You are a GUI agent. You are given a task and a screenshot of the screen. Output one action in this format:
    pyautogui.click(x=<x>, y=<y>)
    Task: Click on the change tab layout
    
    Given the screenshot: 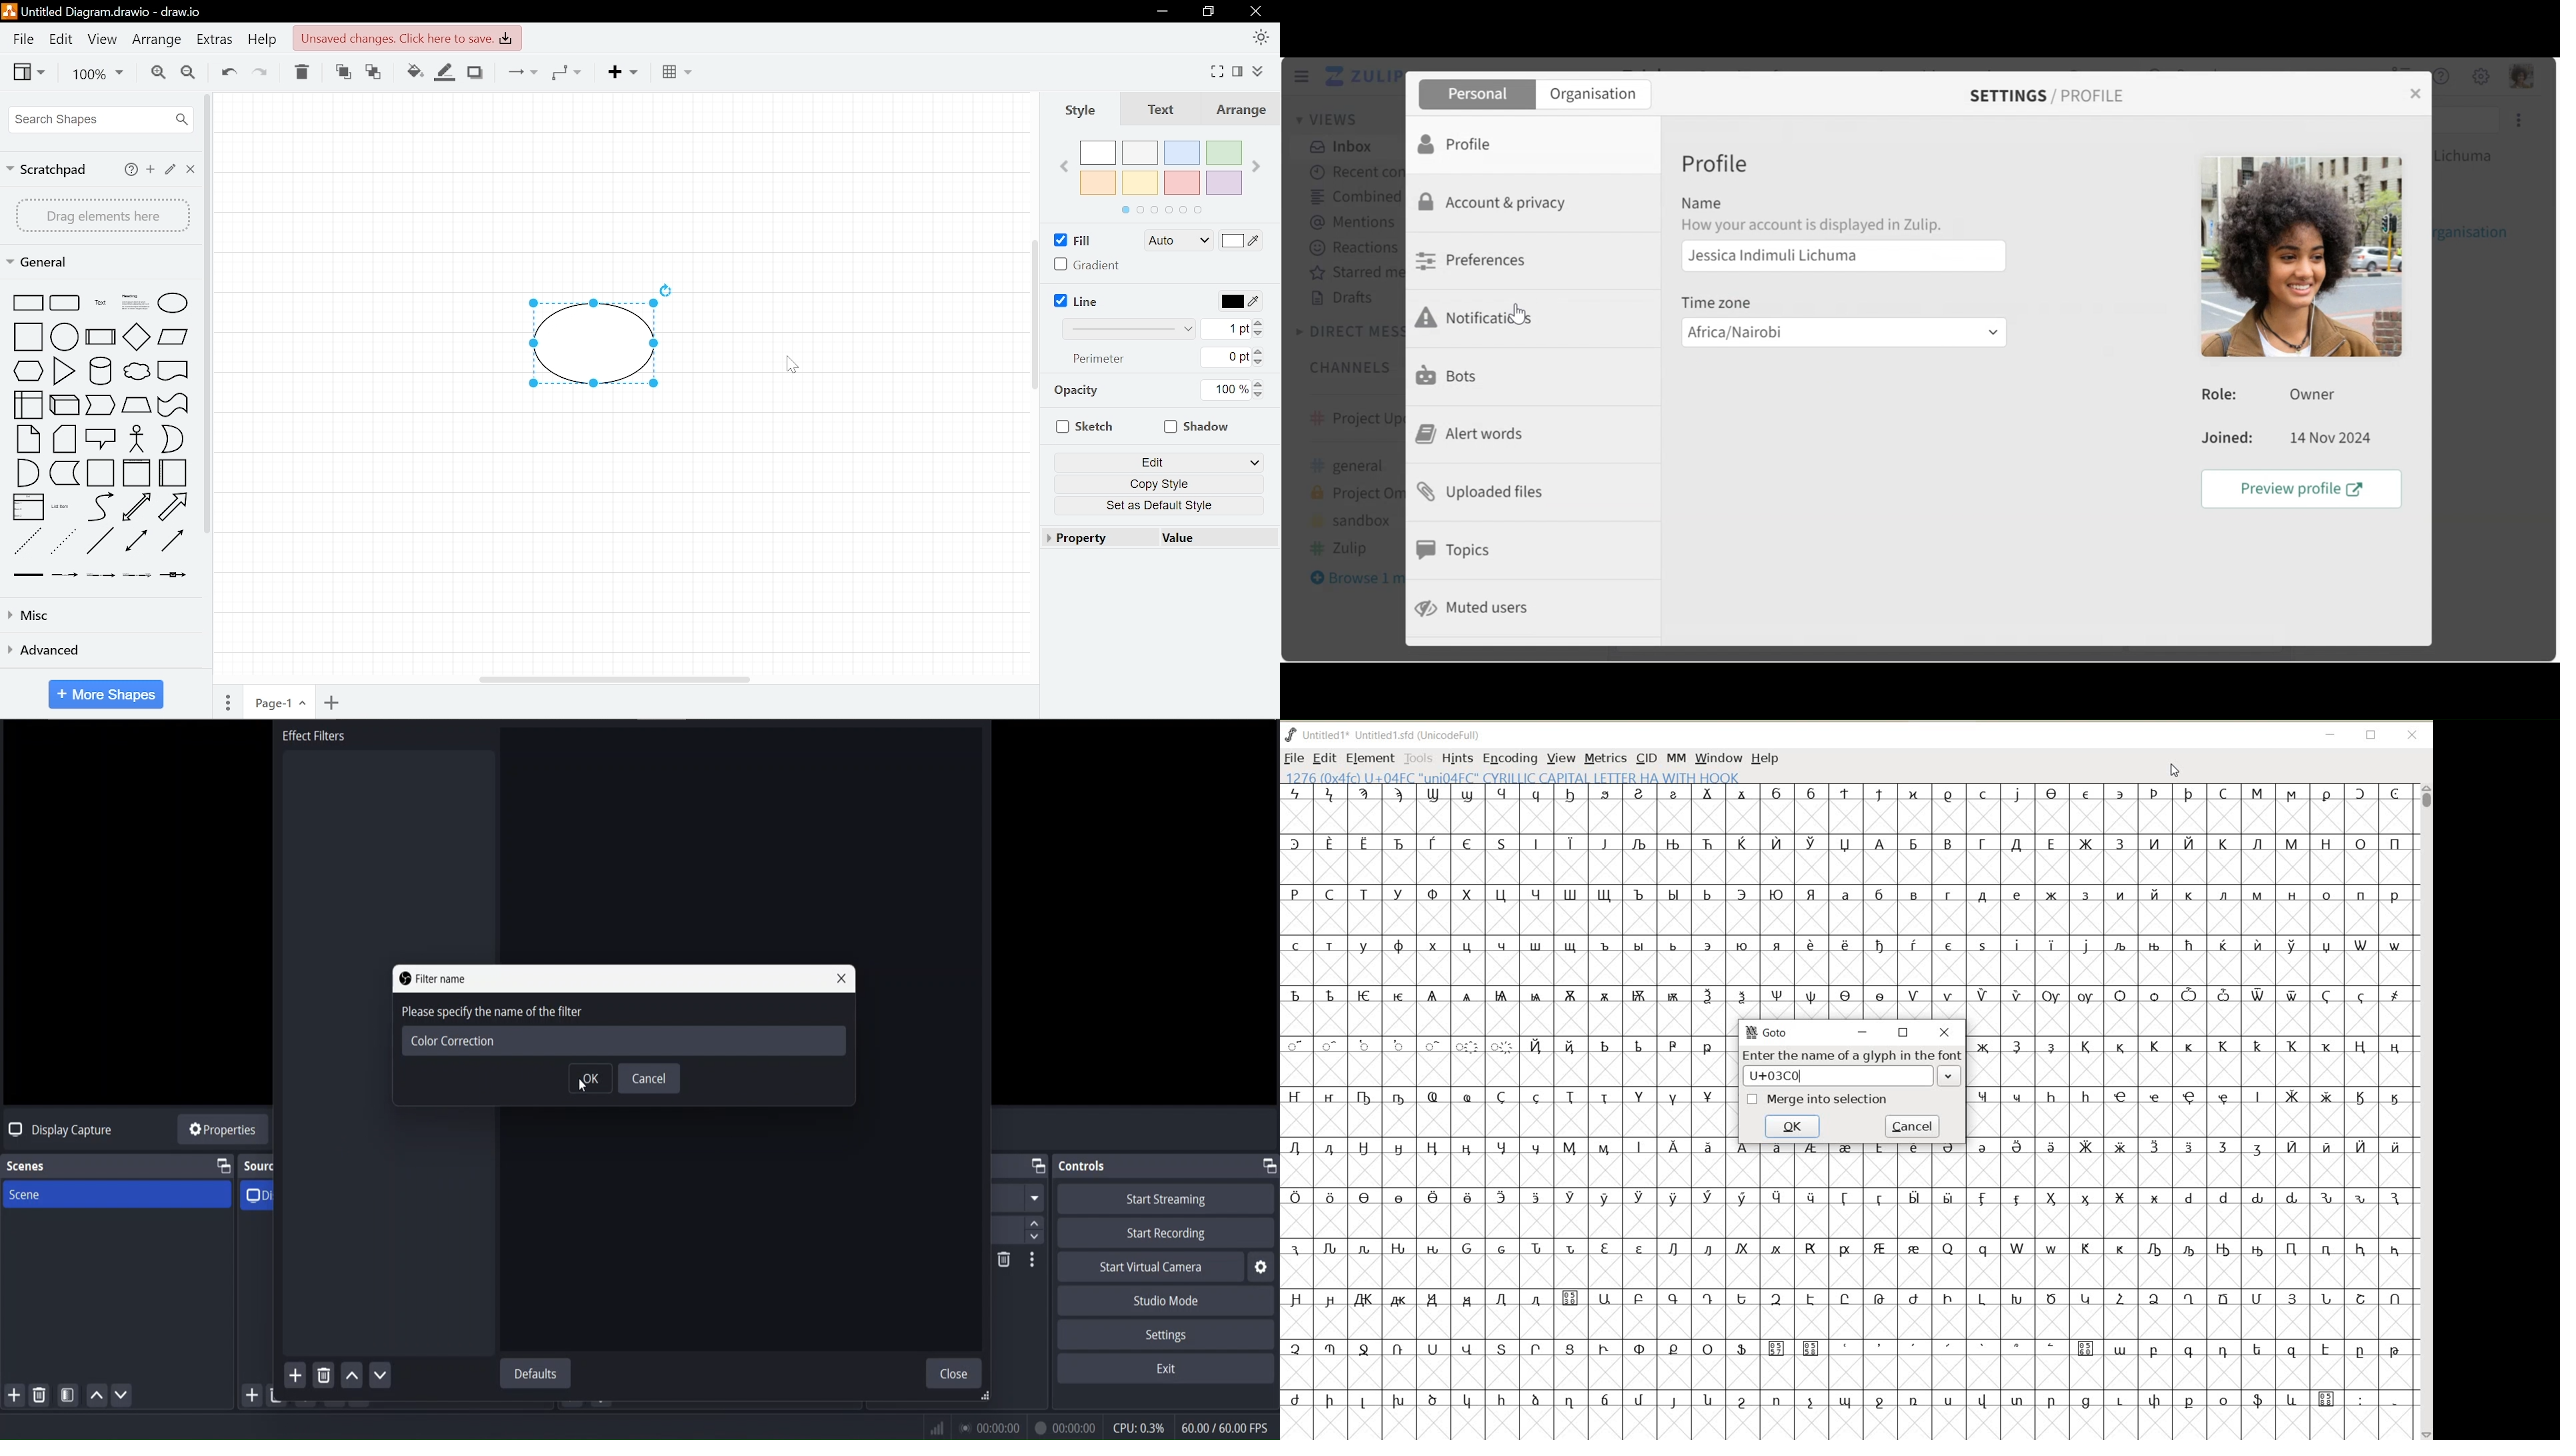 What is the action you would take?
    pyautogui.click(x=1037, y=1167)
    